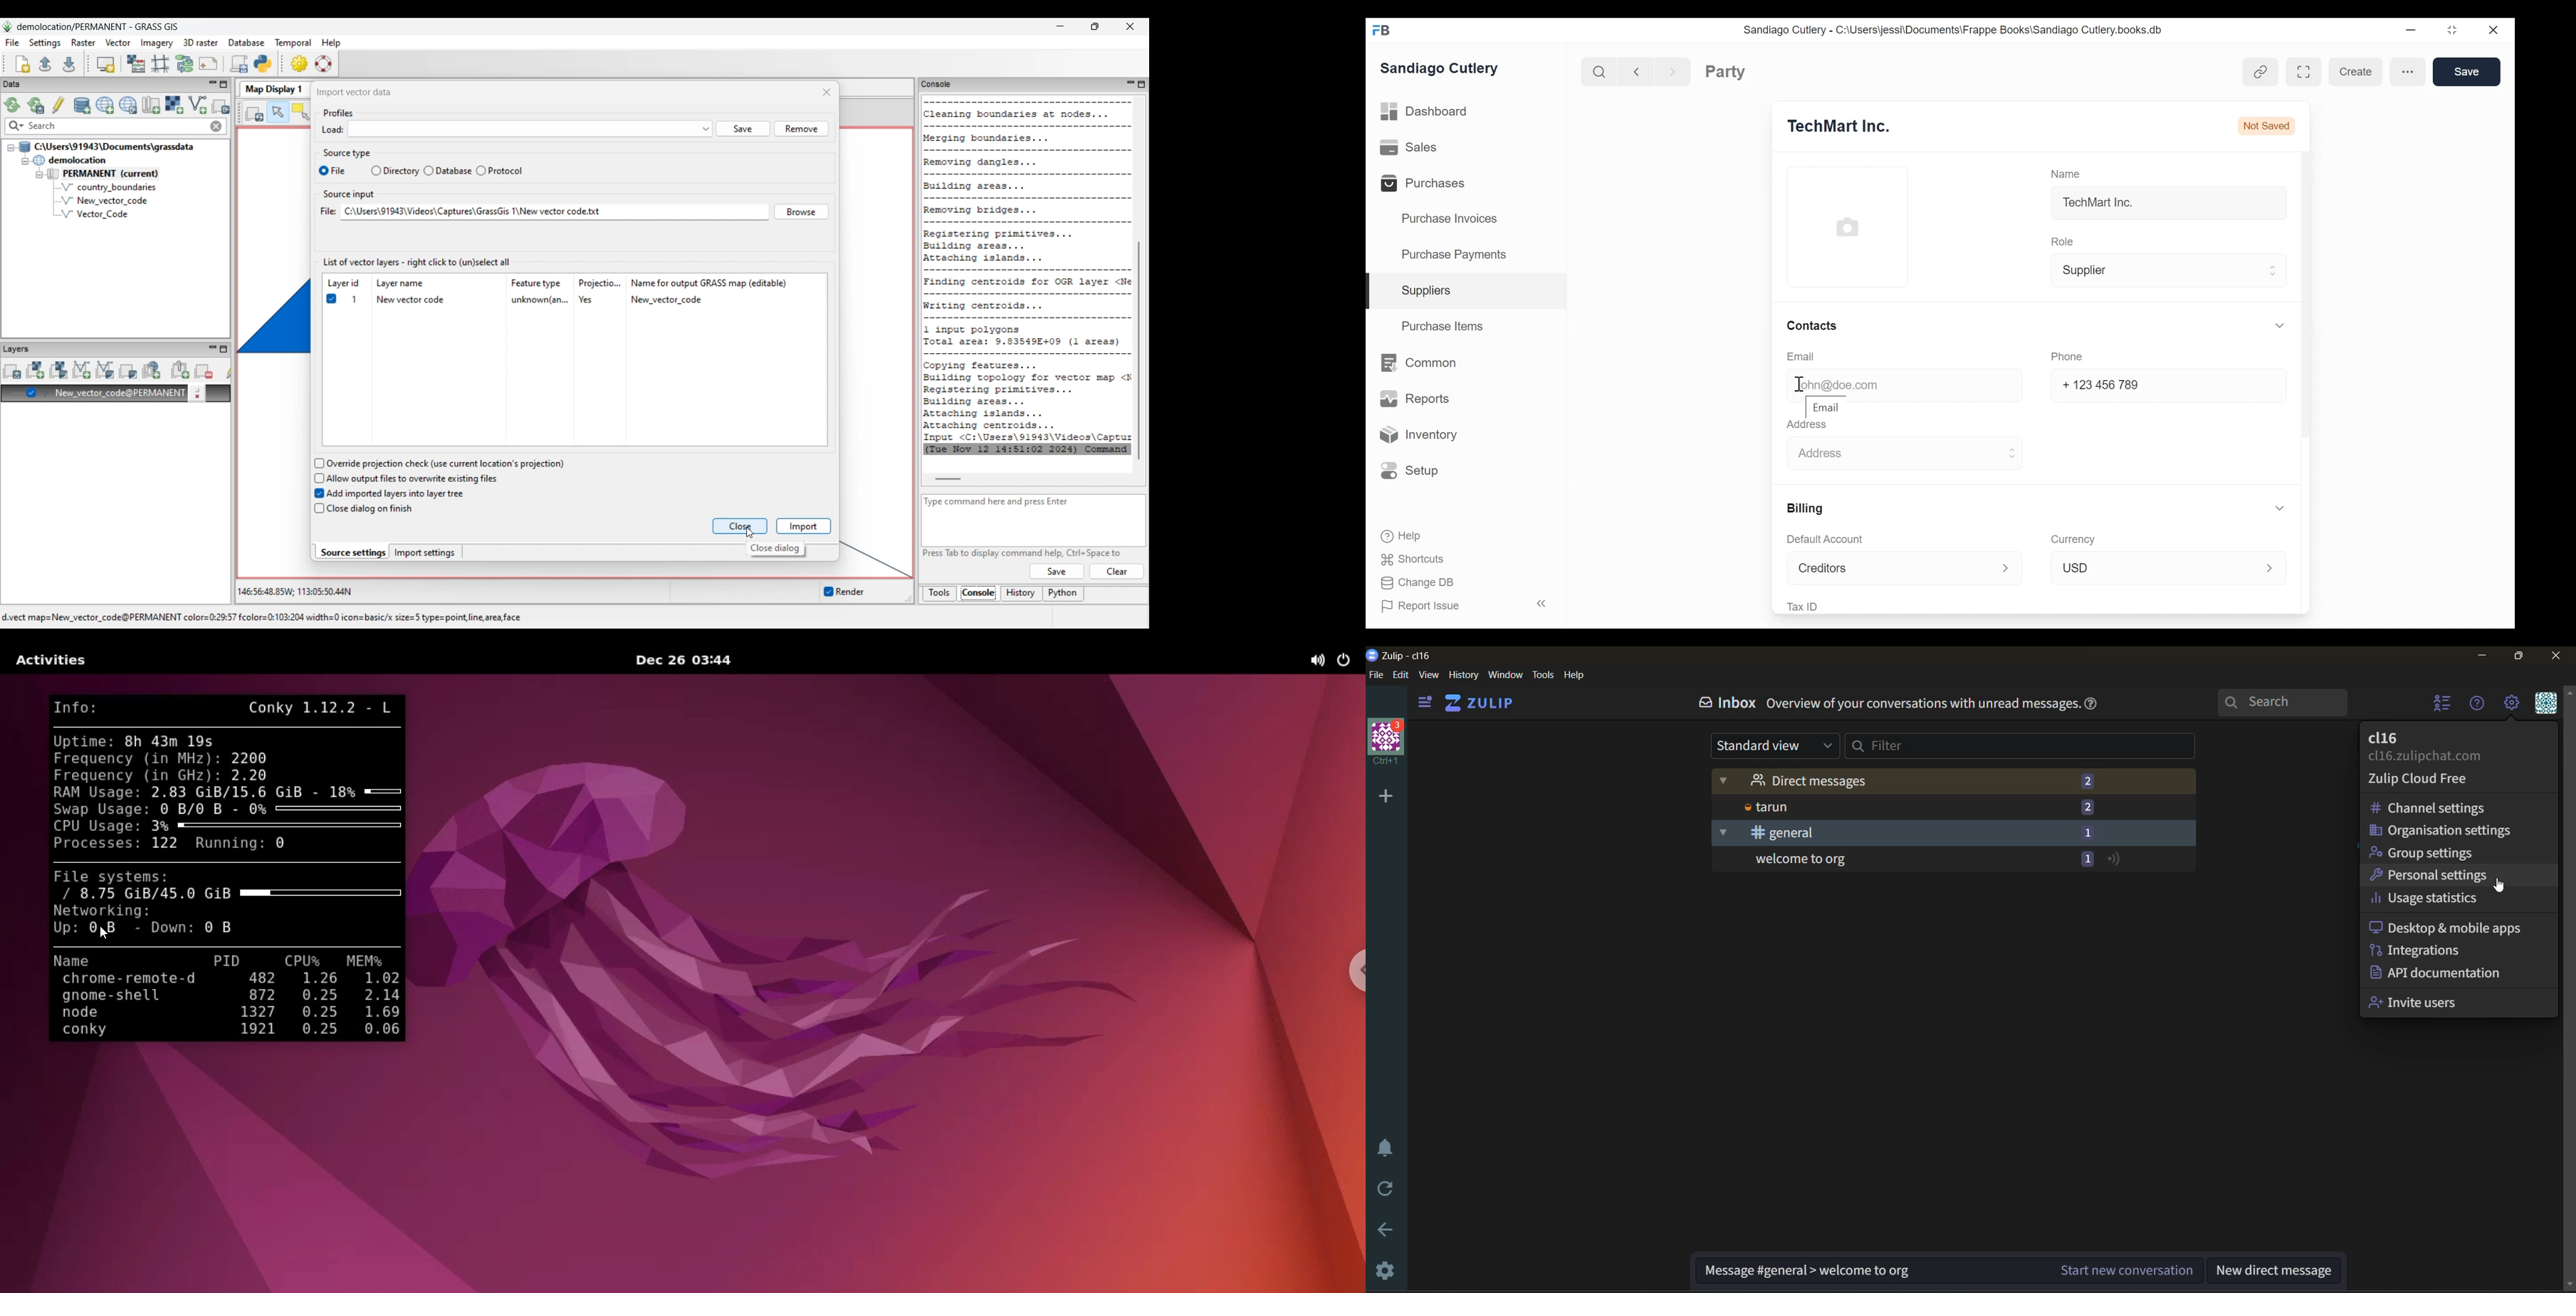 The width and height of the screenshot is (2576, 1316). I want to click on Supplies, so click(1430, 290).